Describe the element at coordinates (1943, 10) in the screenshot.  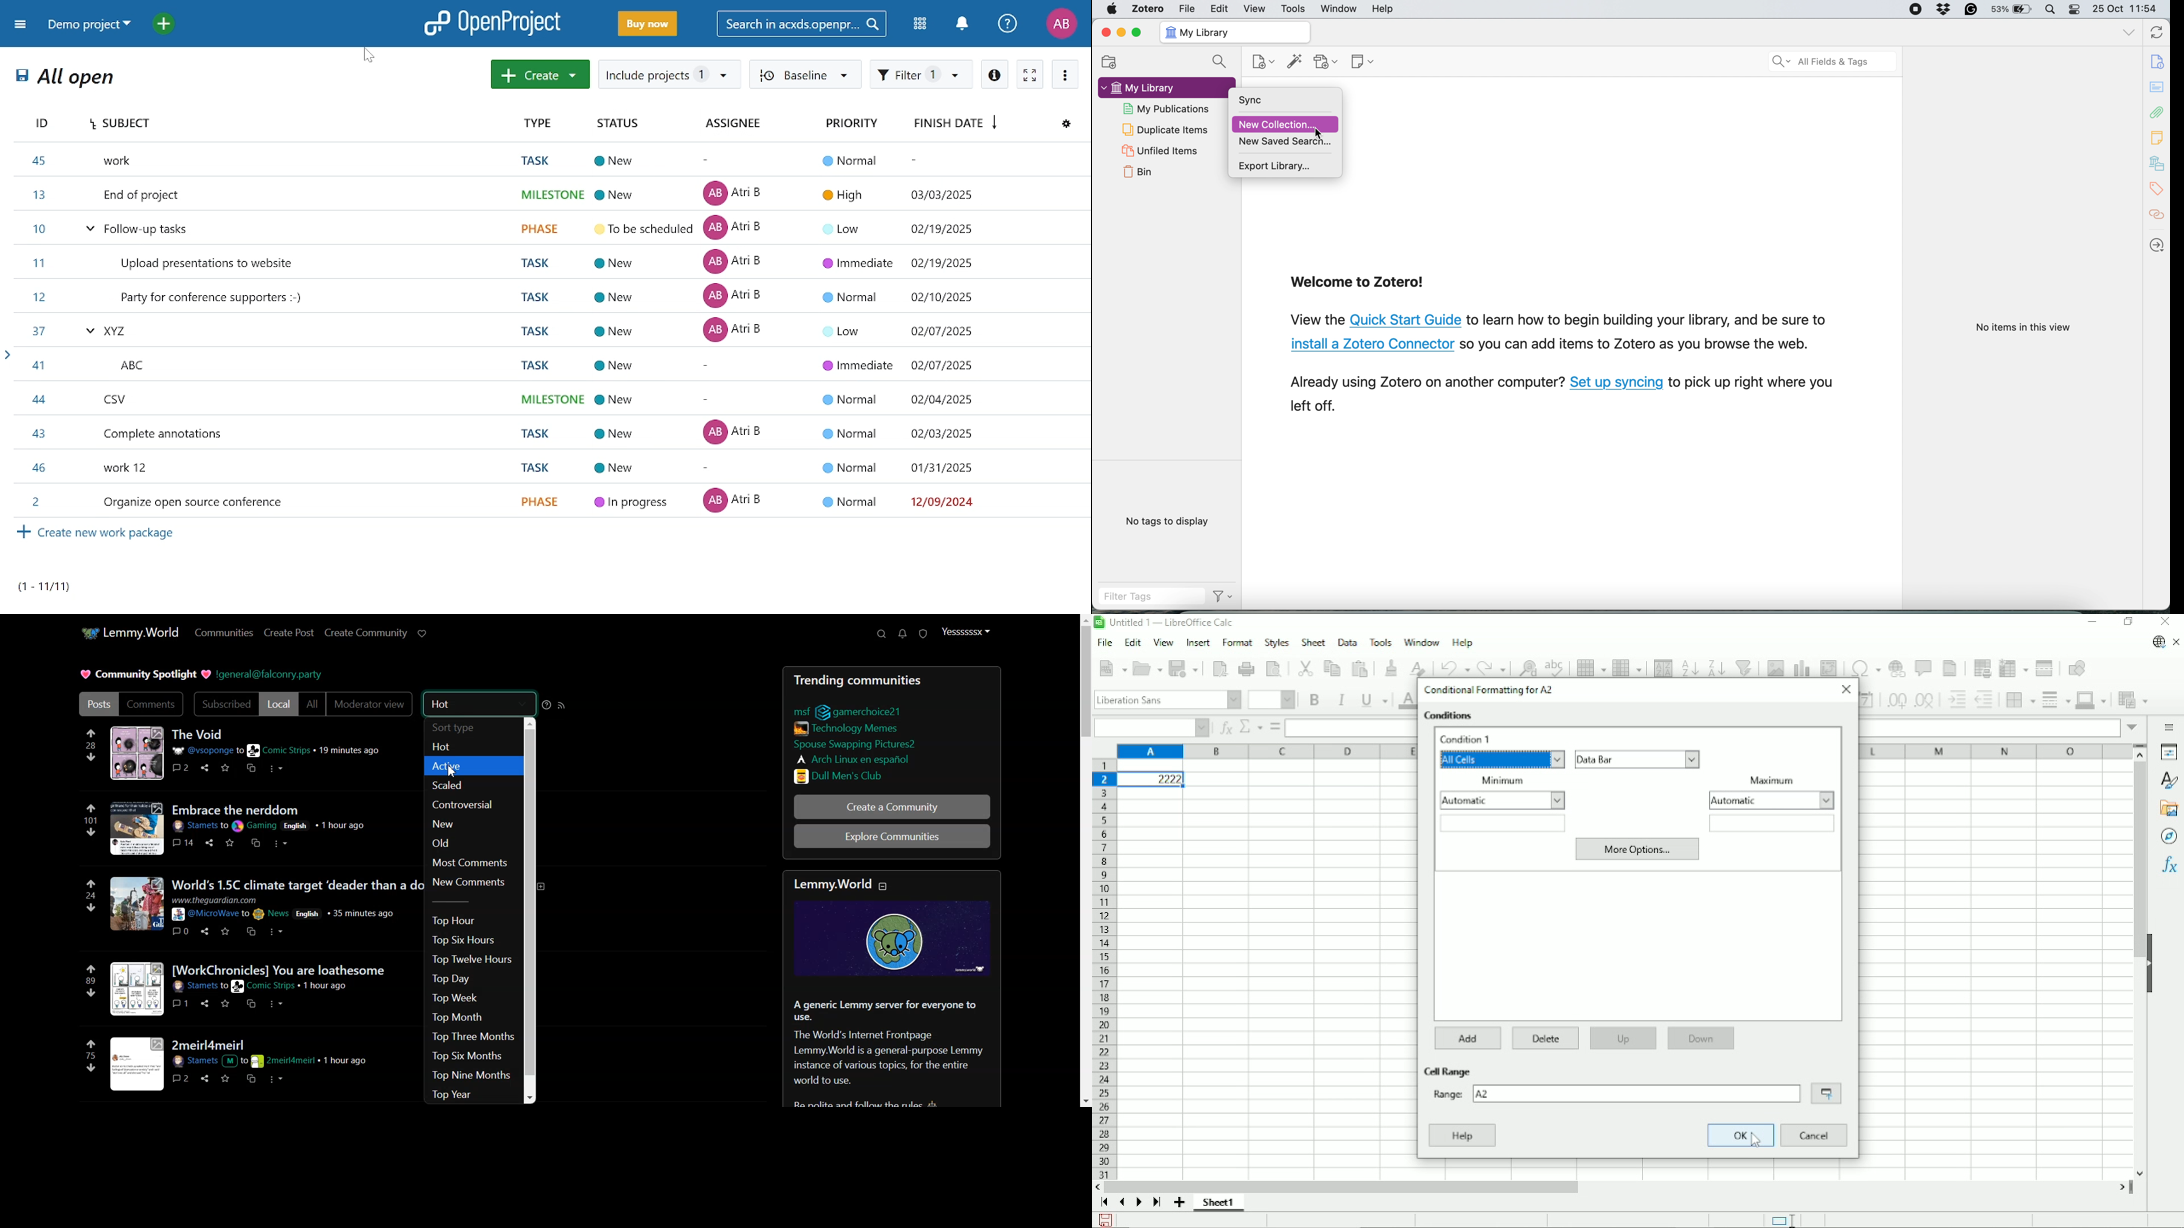
I see `dropbox` at that location.